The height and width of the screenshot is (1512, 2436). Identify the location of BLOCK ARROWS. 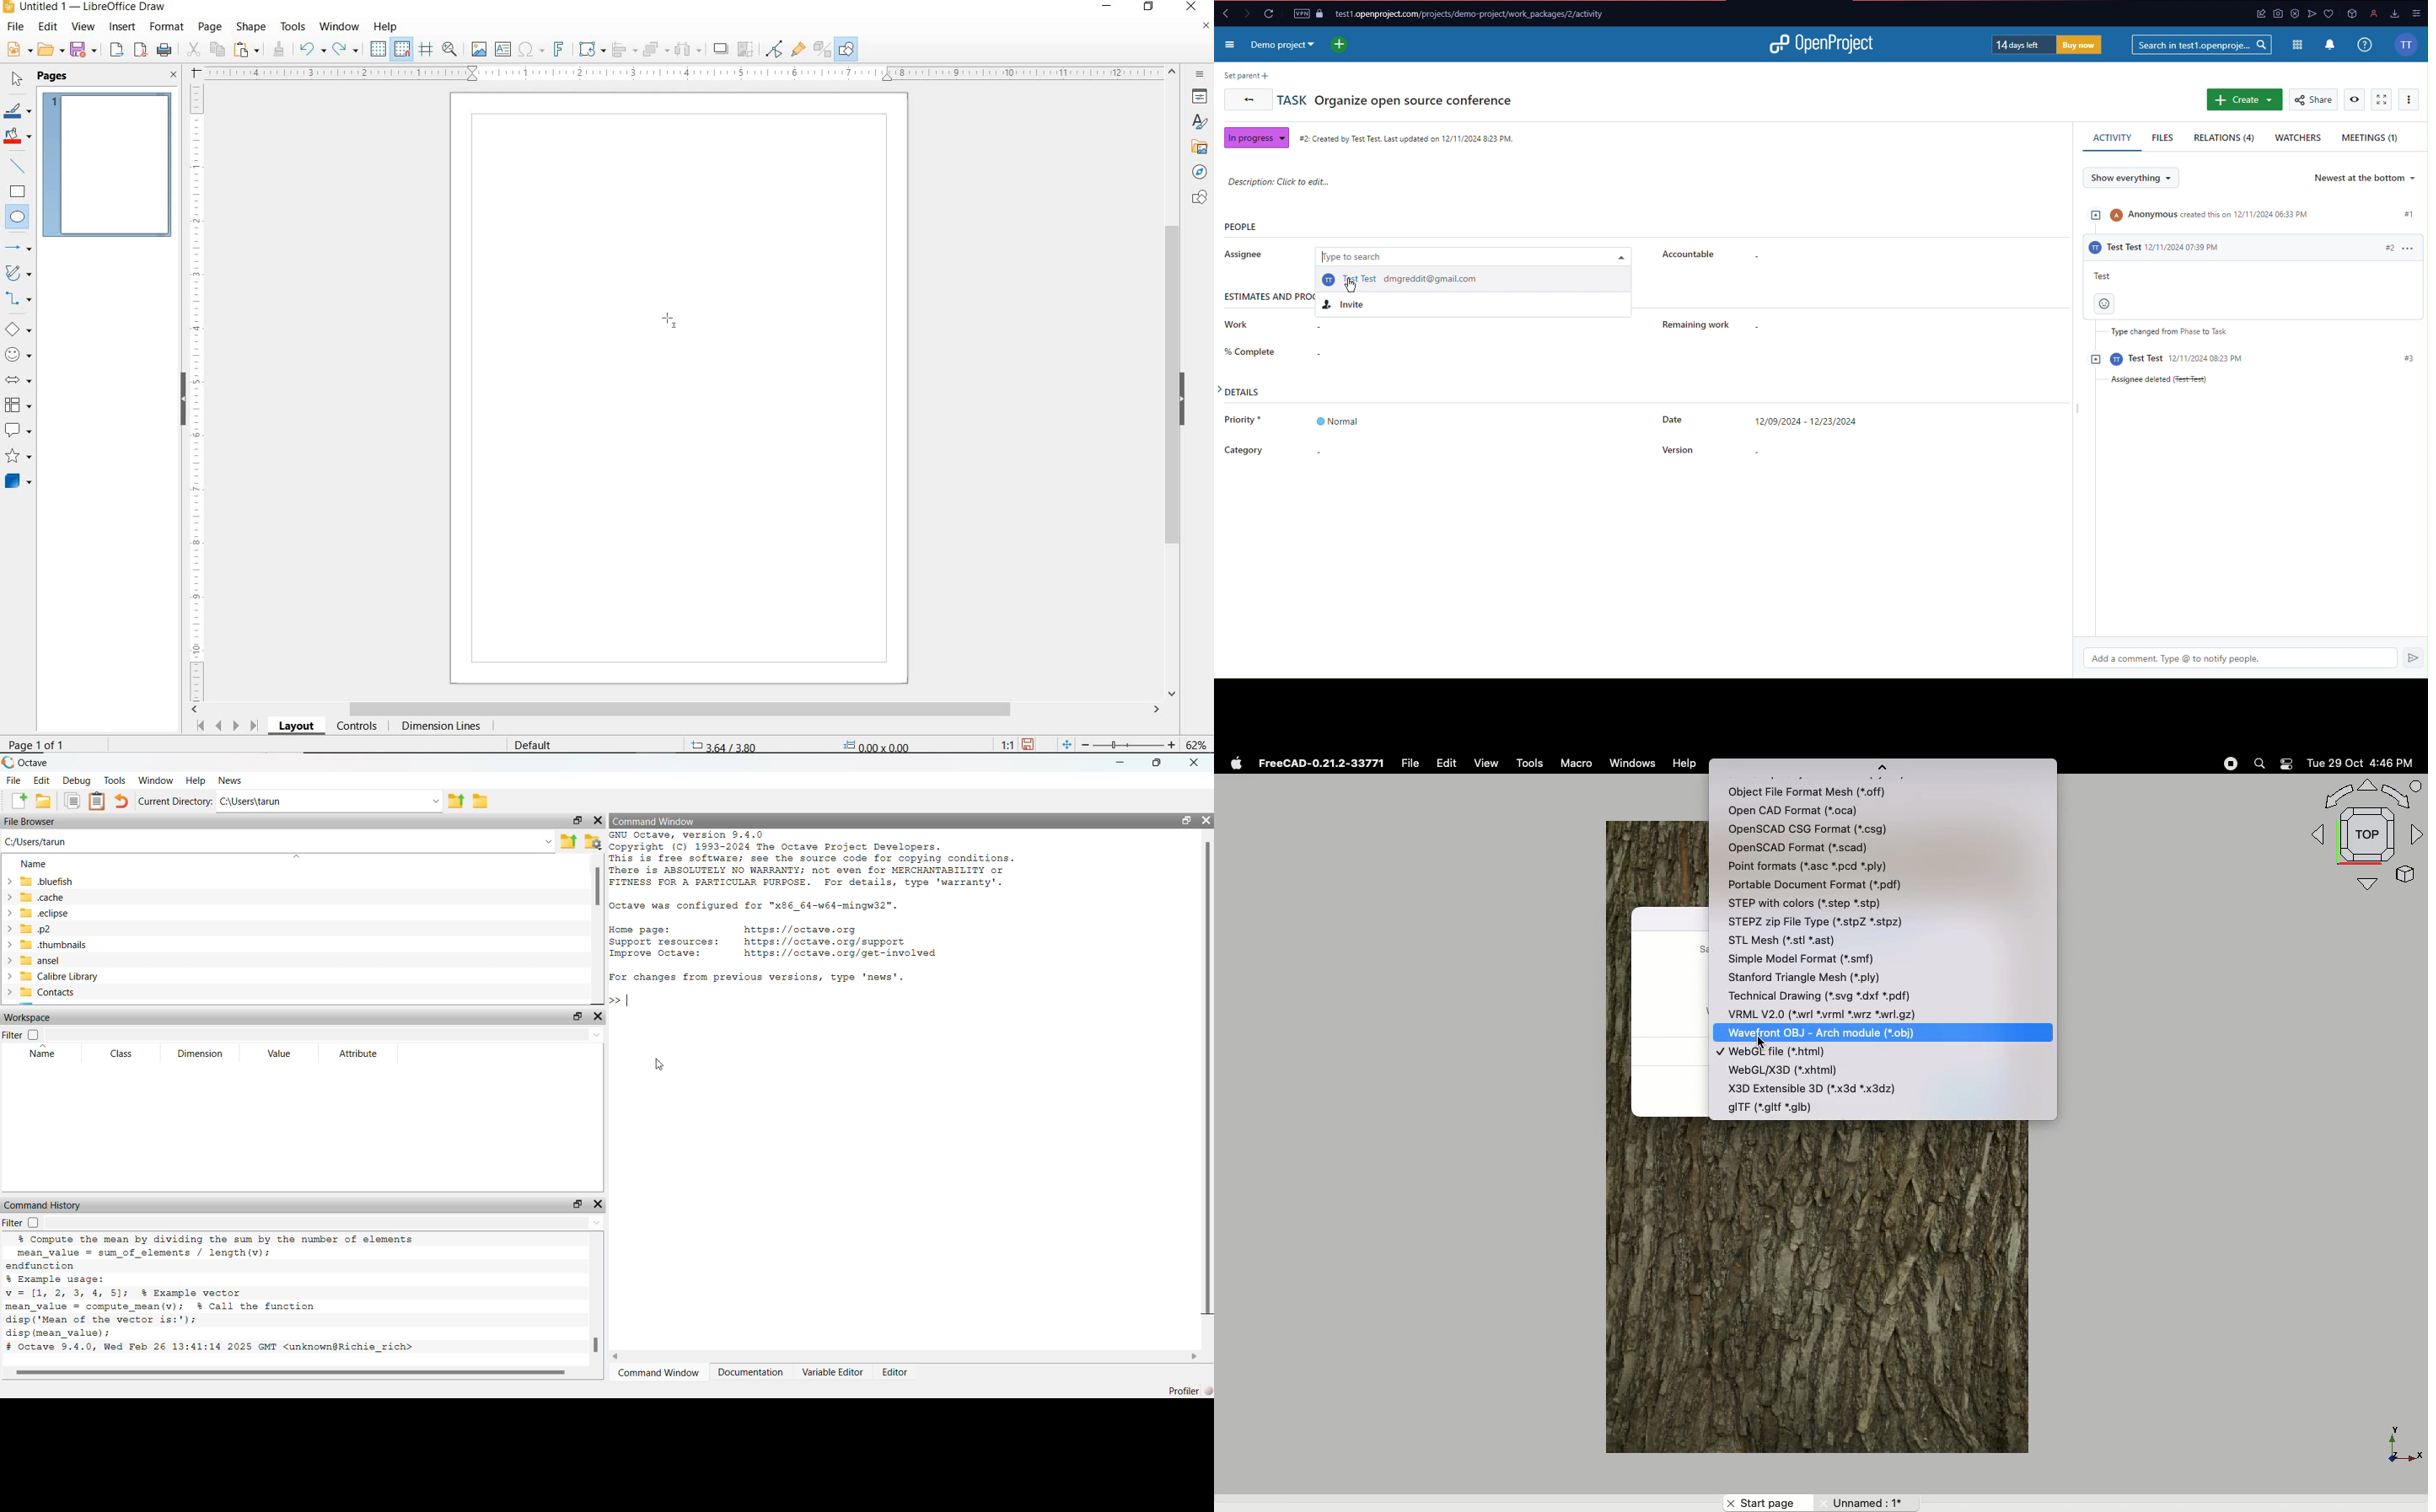
(17, 378).